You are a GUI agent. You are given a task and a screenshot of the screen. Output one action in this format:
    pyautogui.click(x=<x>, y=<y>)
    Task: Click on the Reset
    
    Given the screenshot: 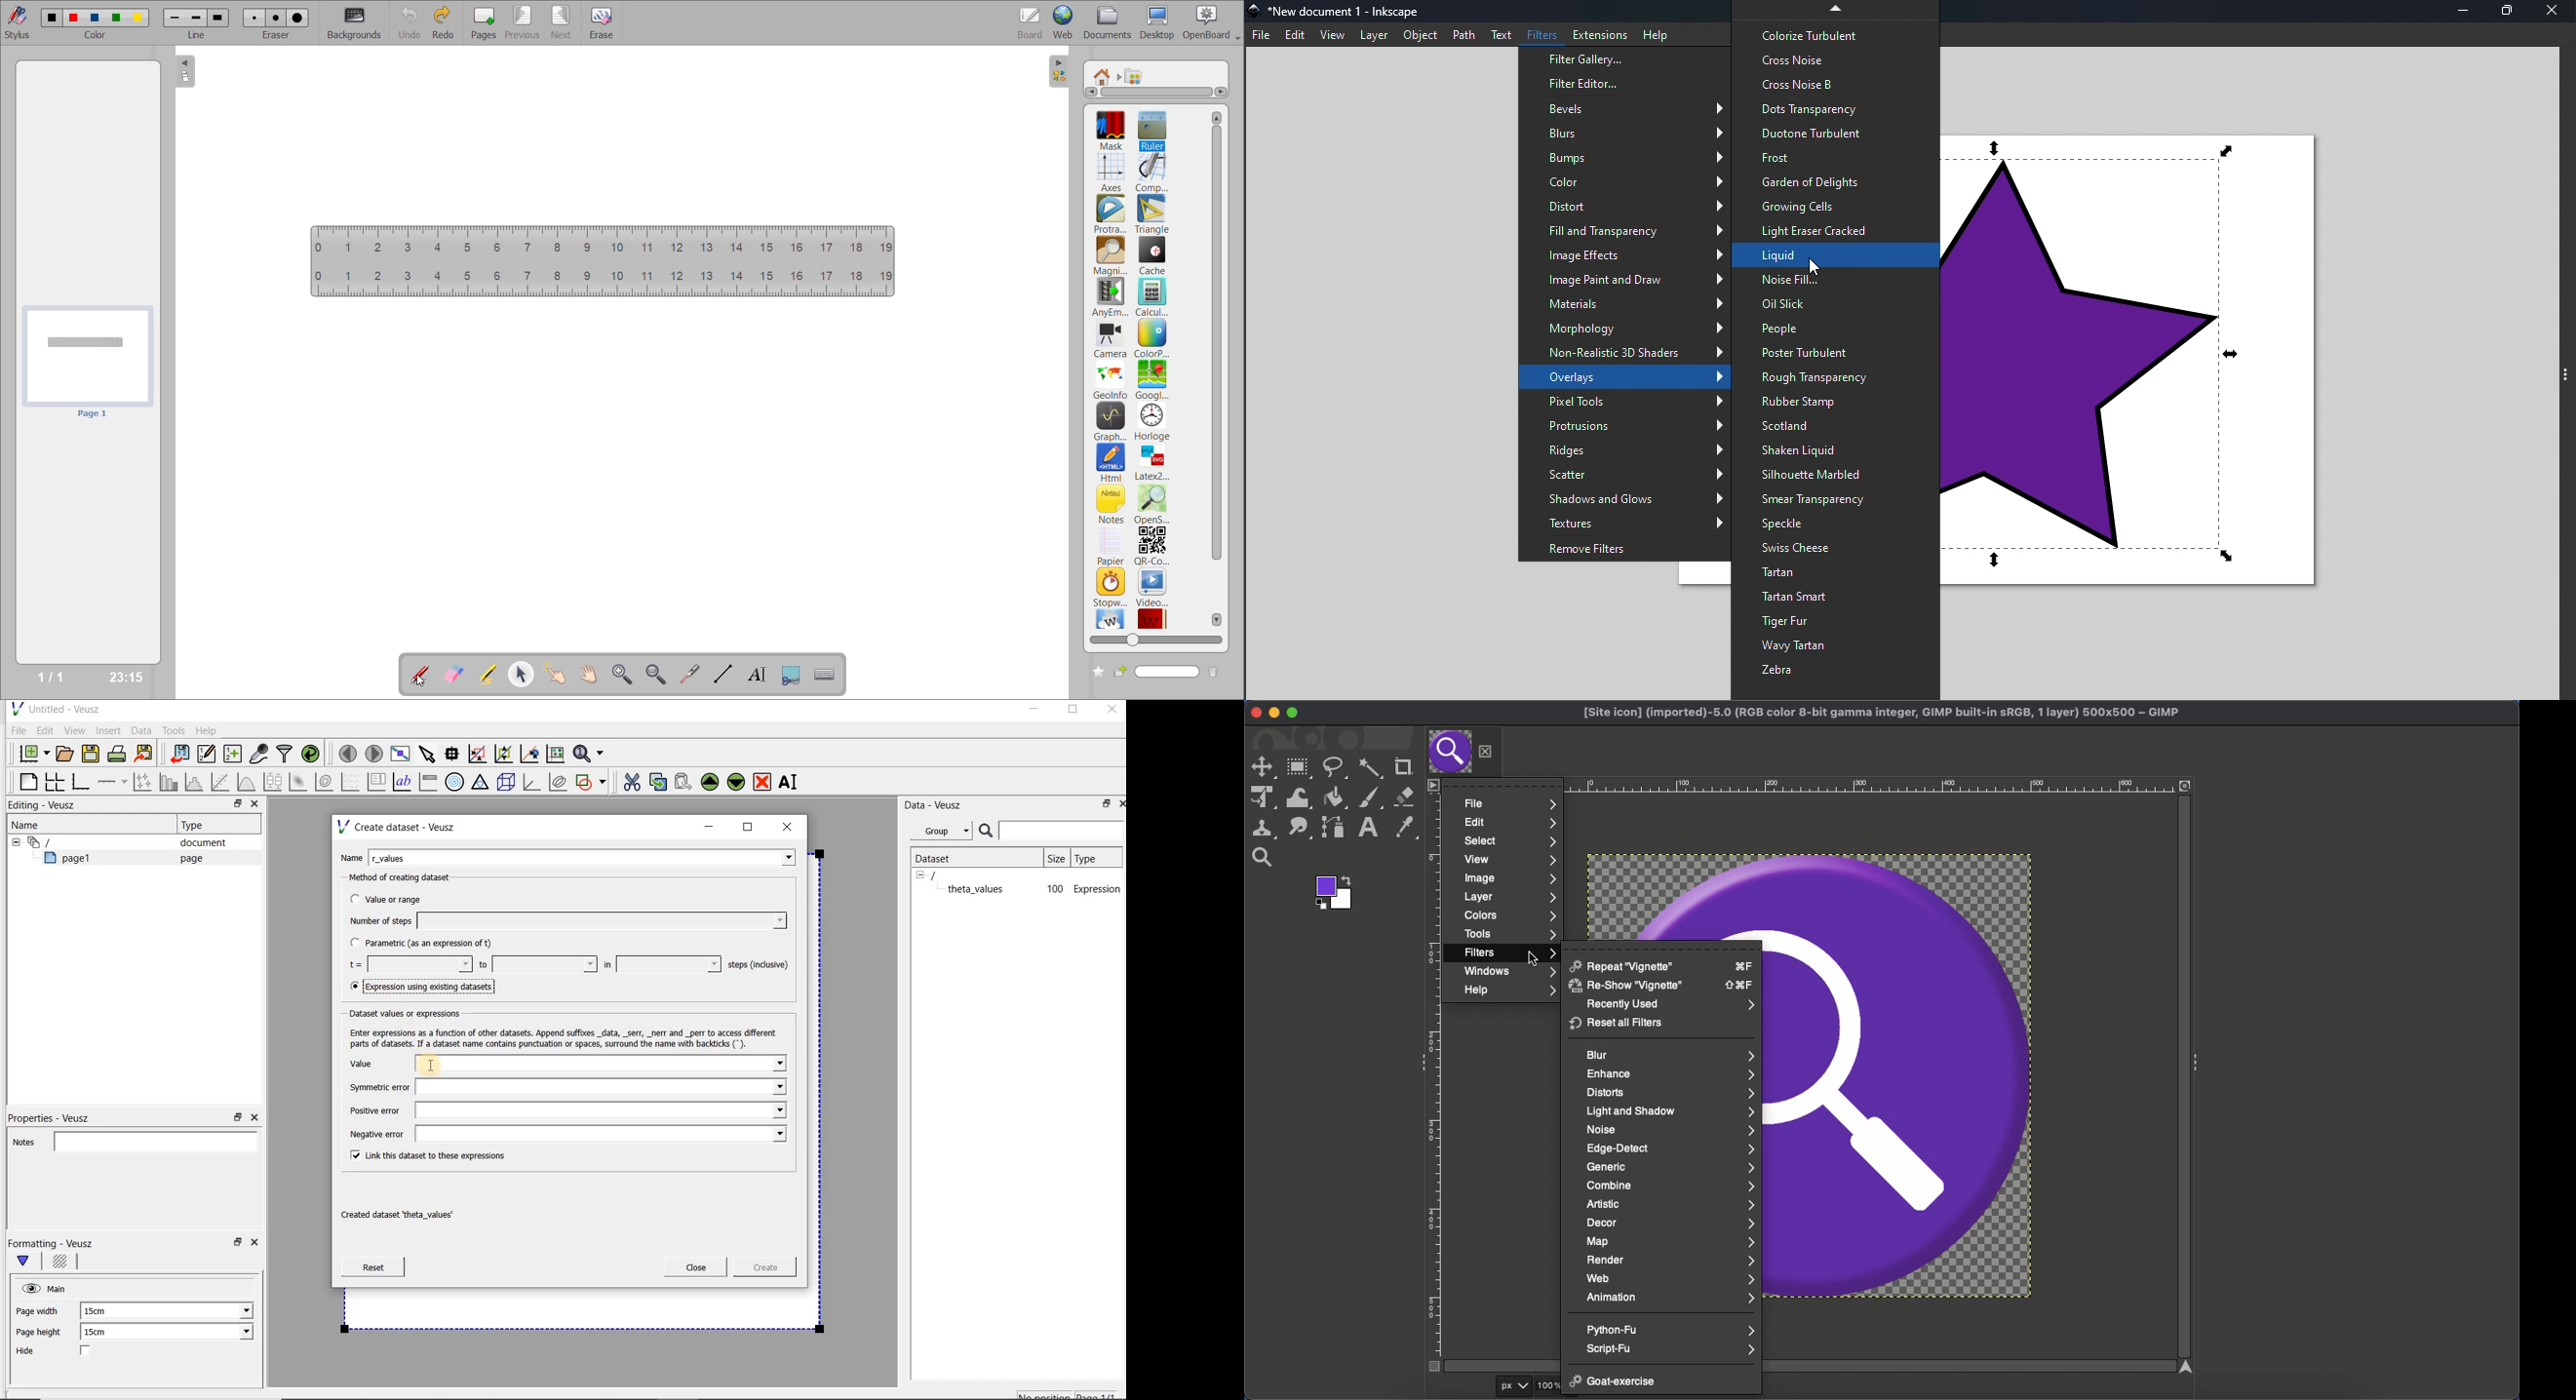 What is the action you would take?
    pyautogui.click(x=373, y=1267)
    